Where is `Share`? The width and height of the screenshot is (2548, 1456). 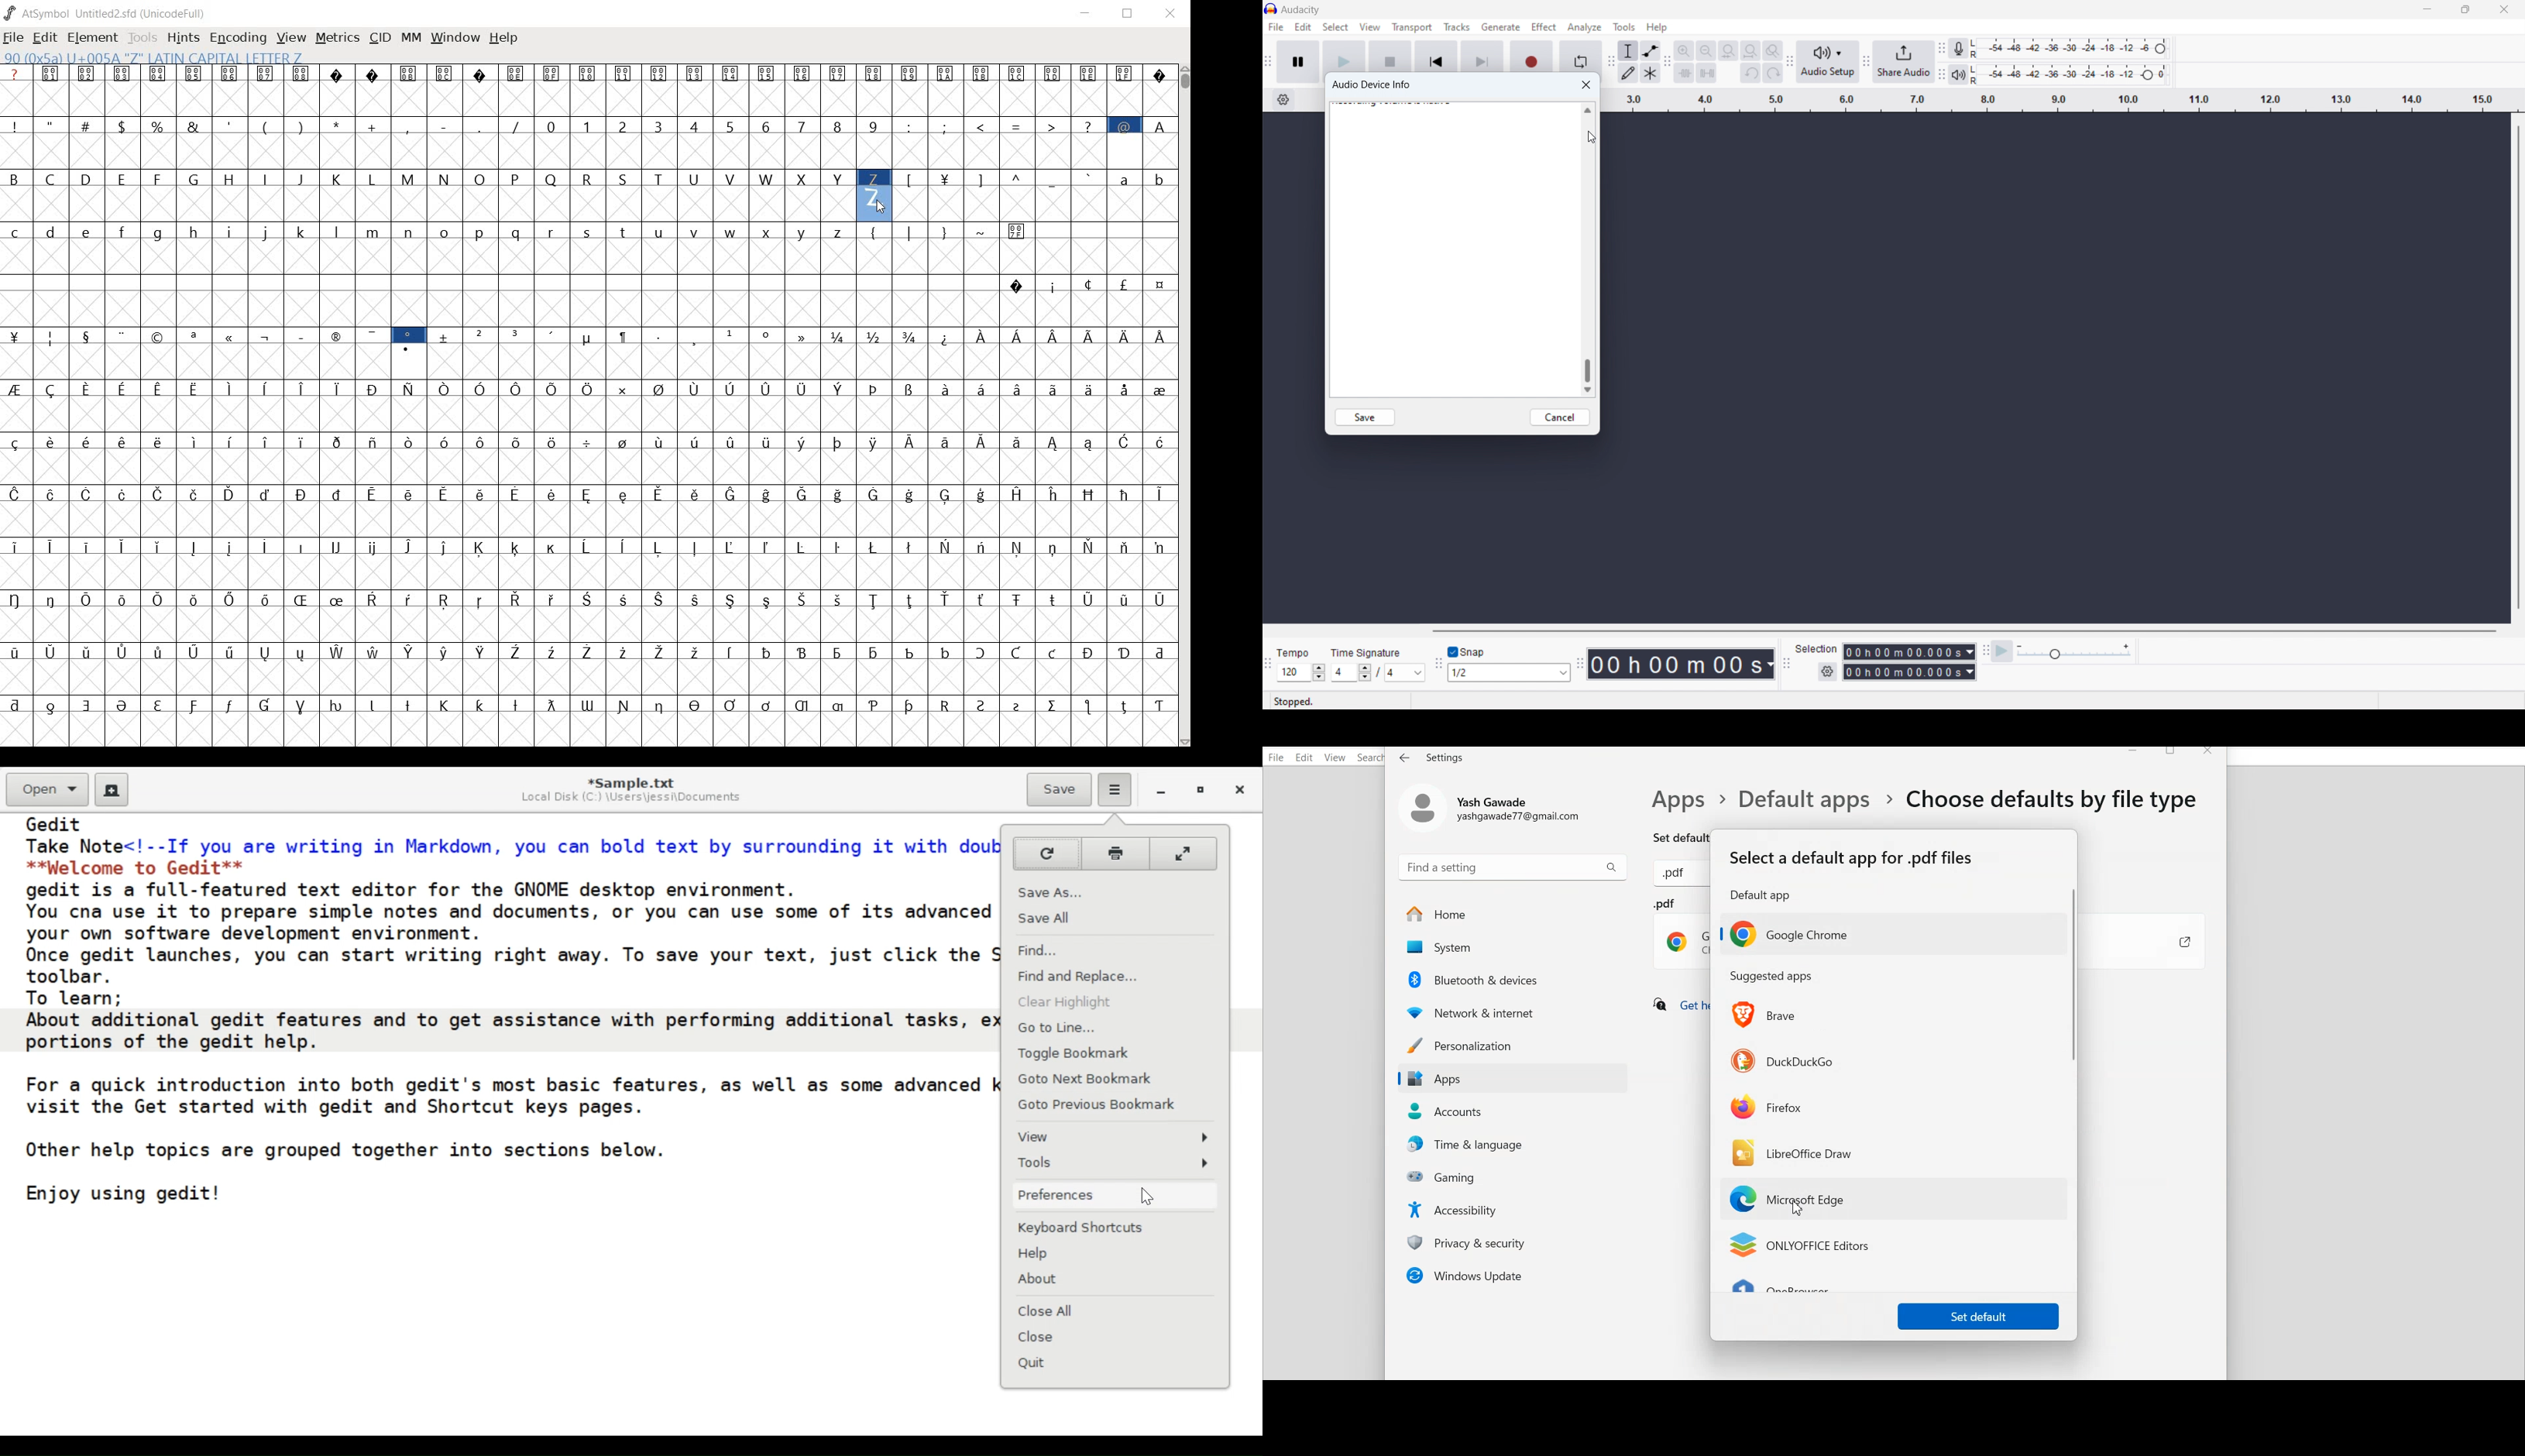 Share is located at coordinates (2171, 943).